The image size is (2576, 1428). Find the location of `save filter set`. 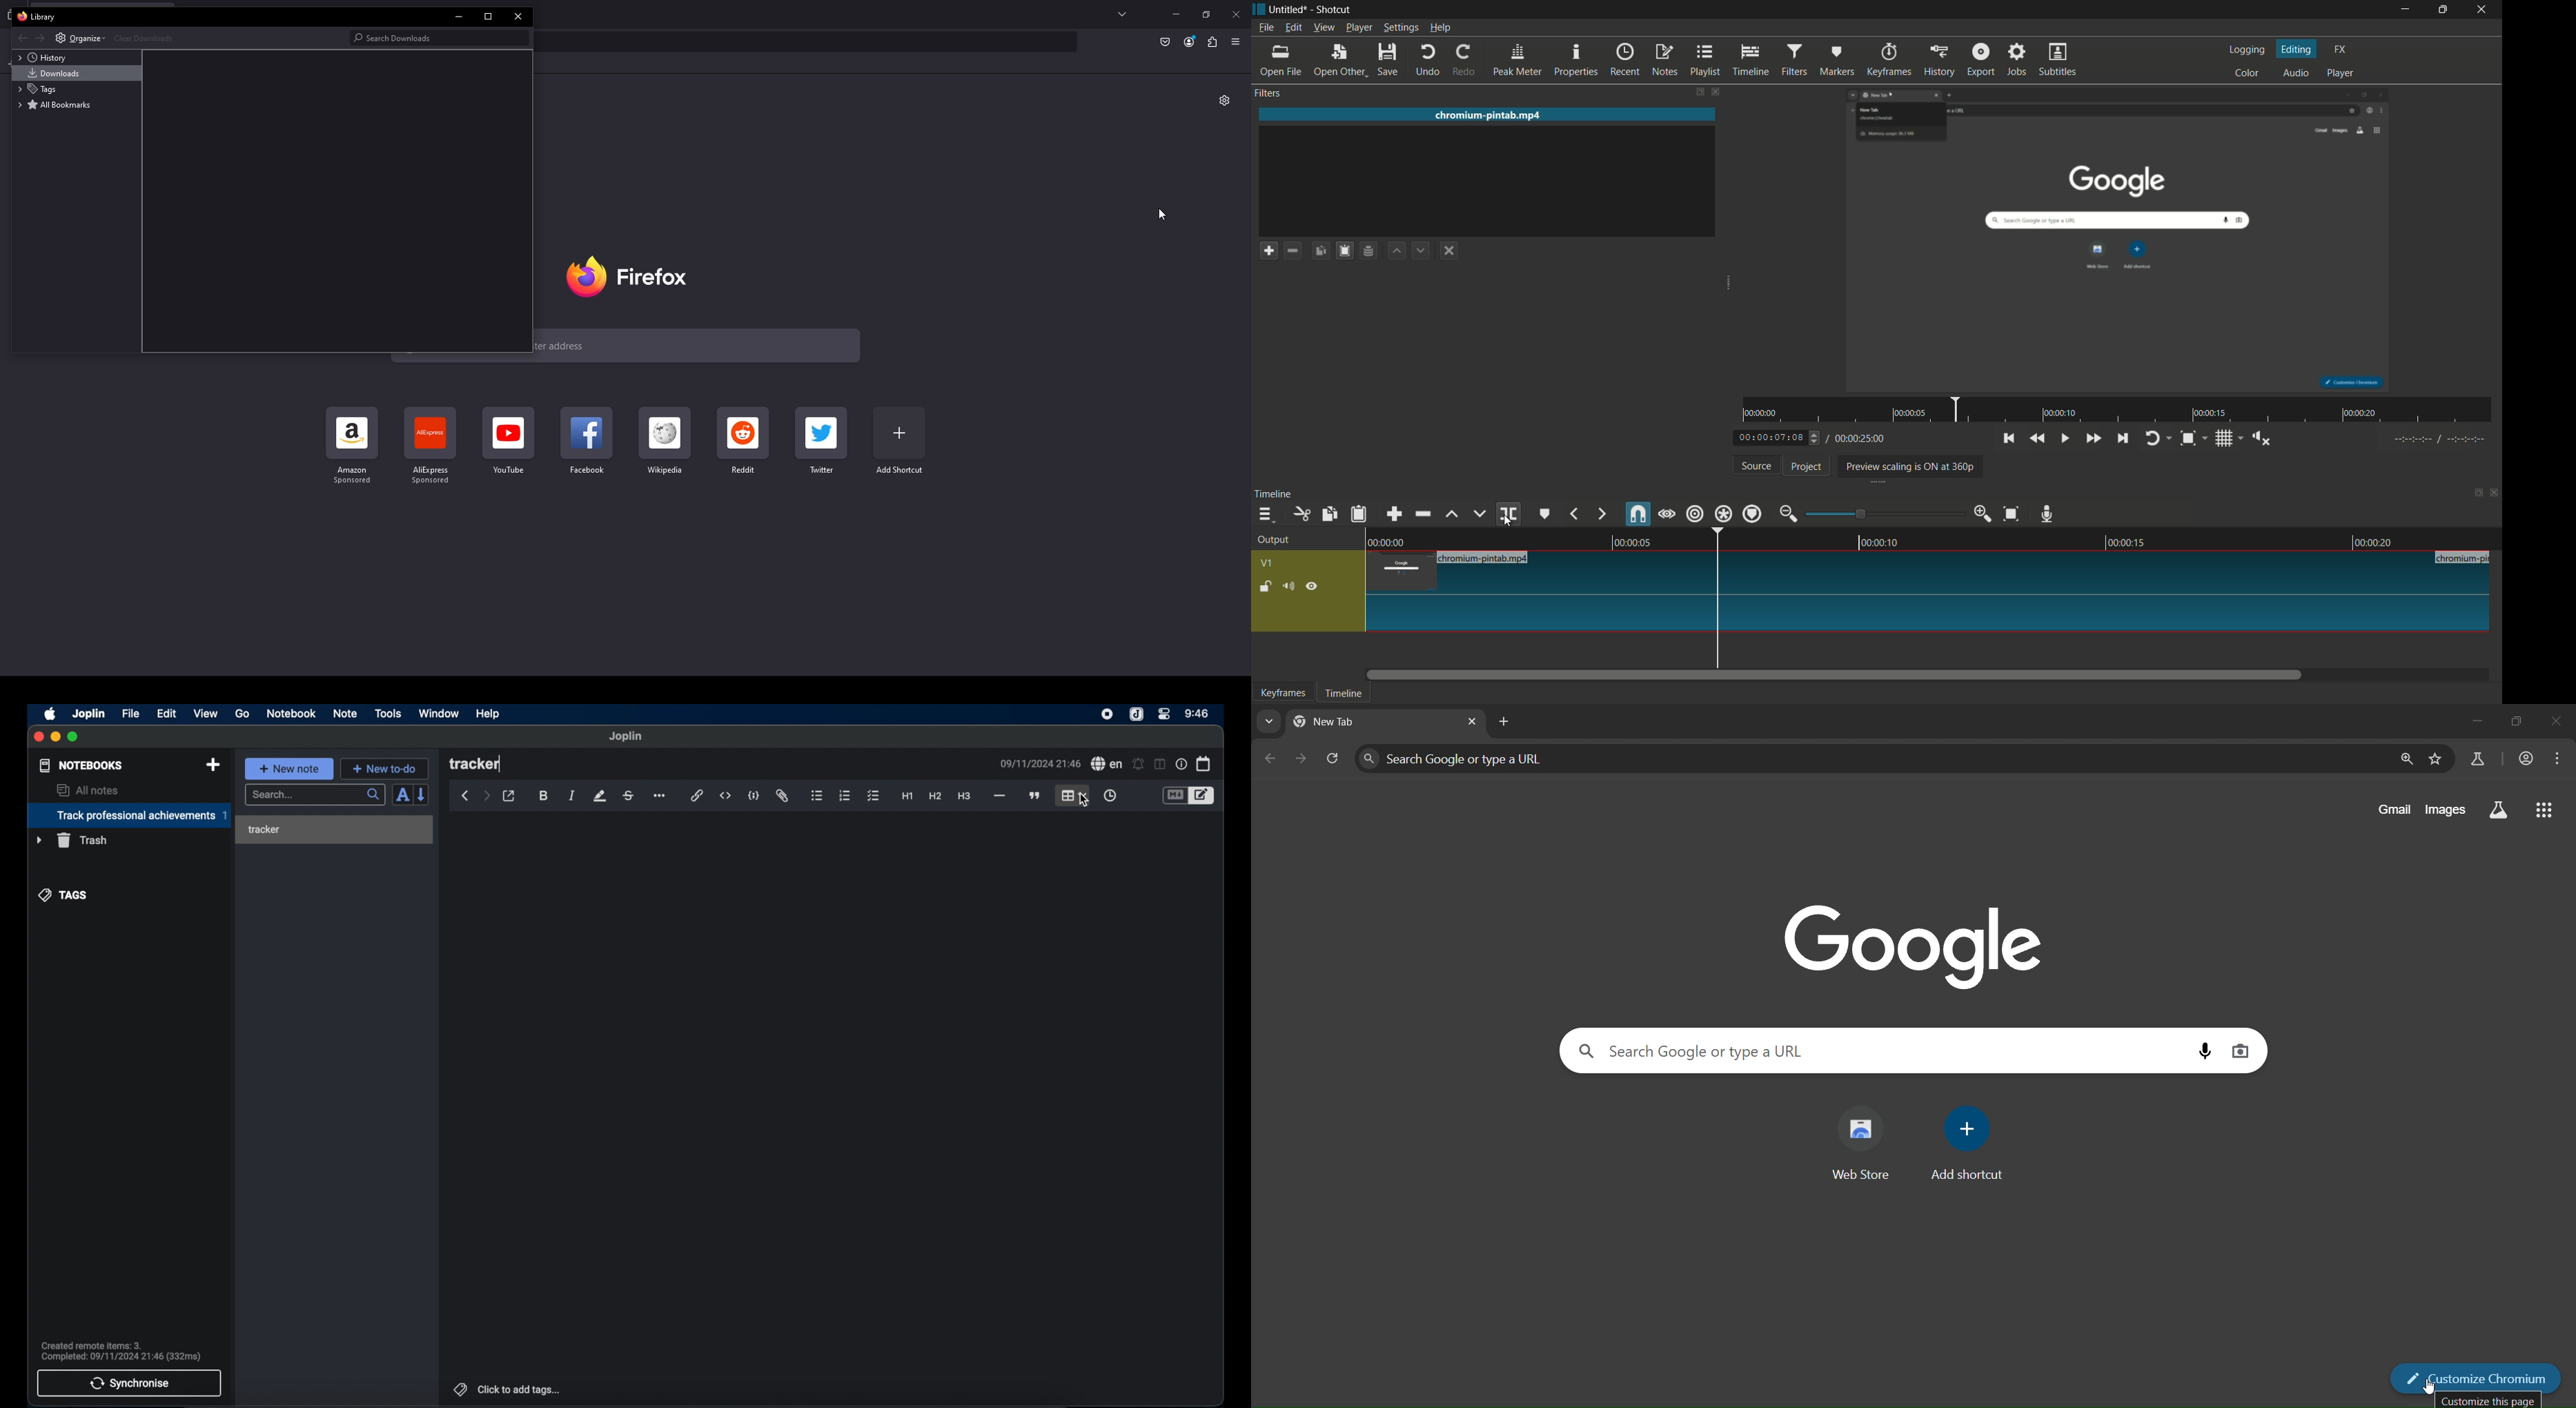

save filter set is located at coordinates (1368, 250).